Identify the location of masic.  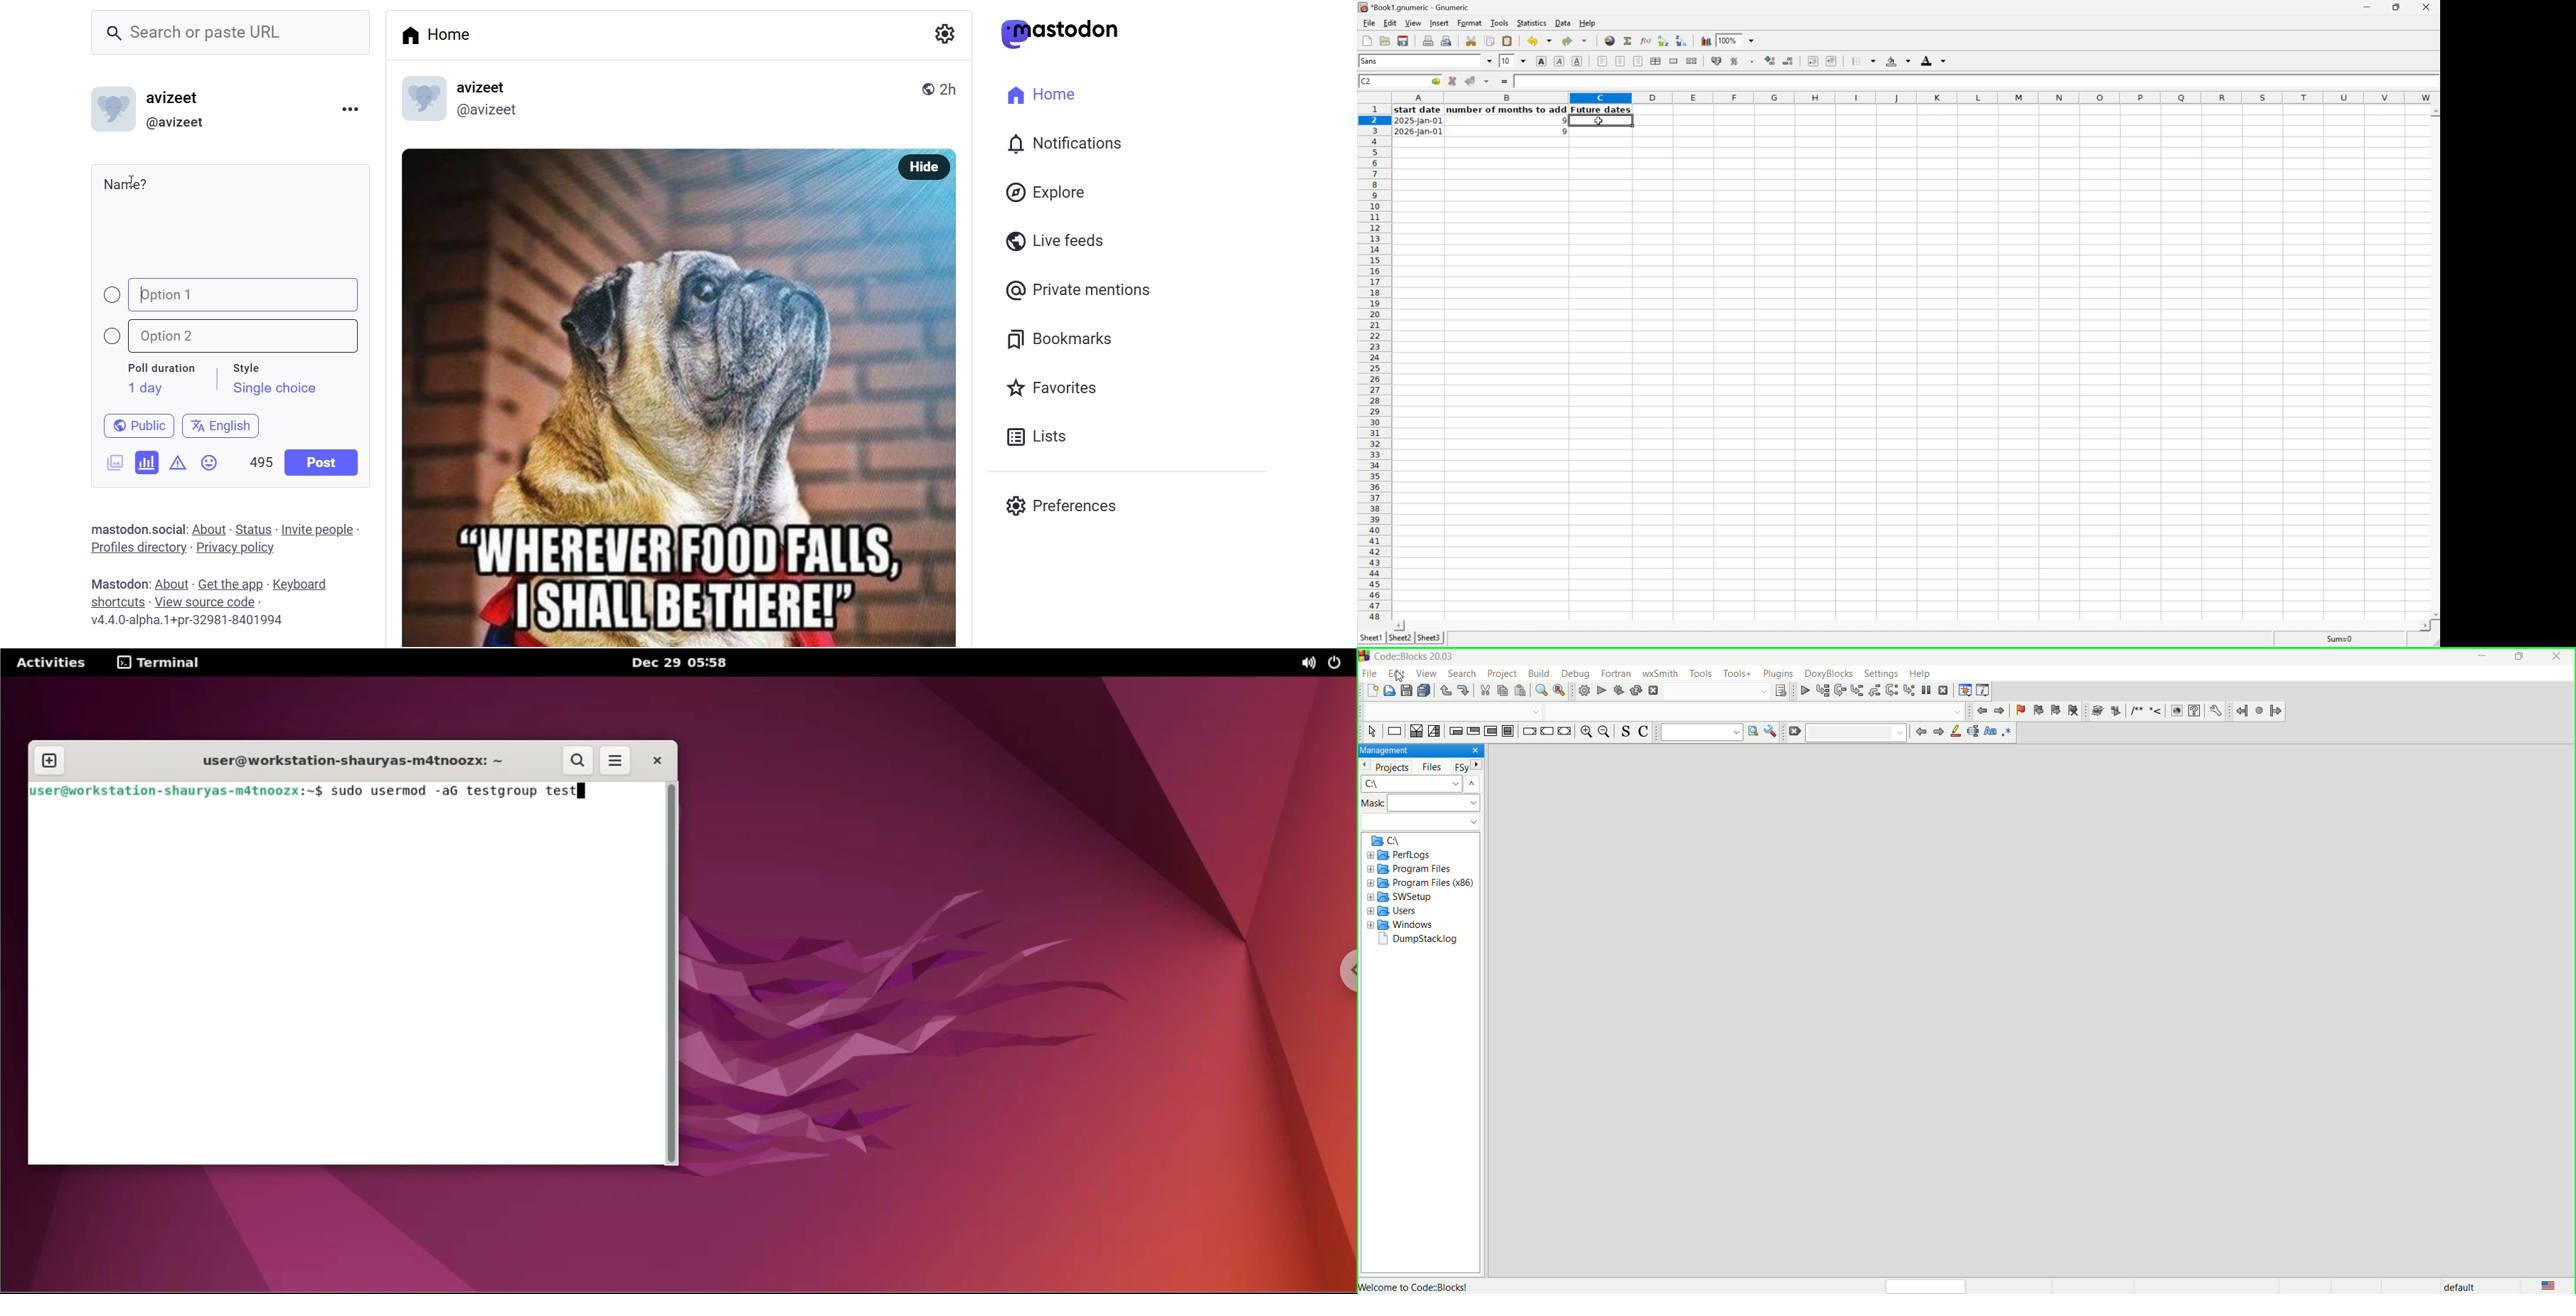
(1421, 804).